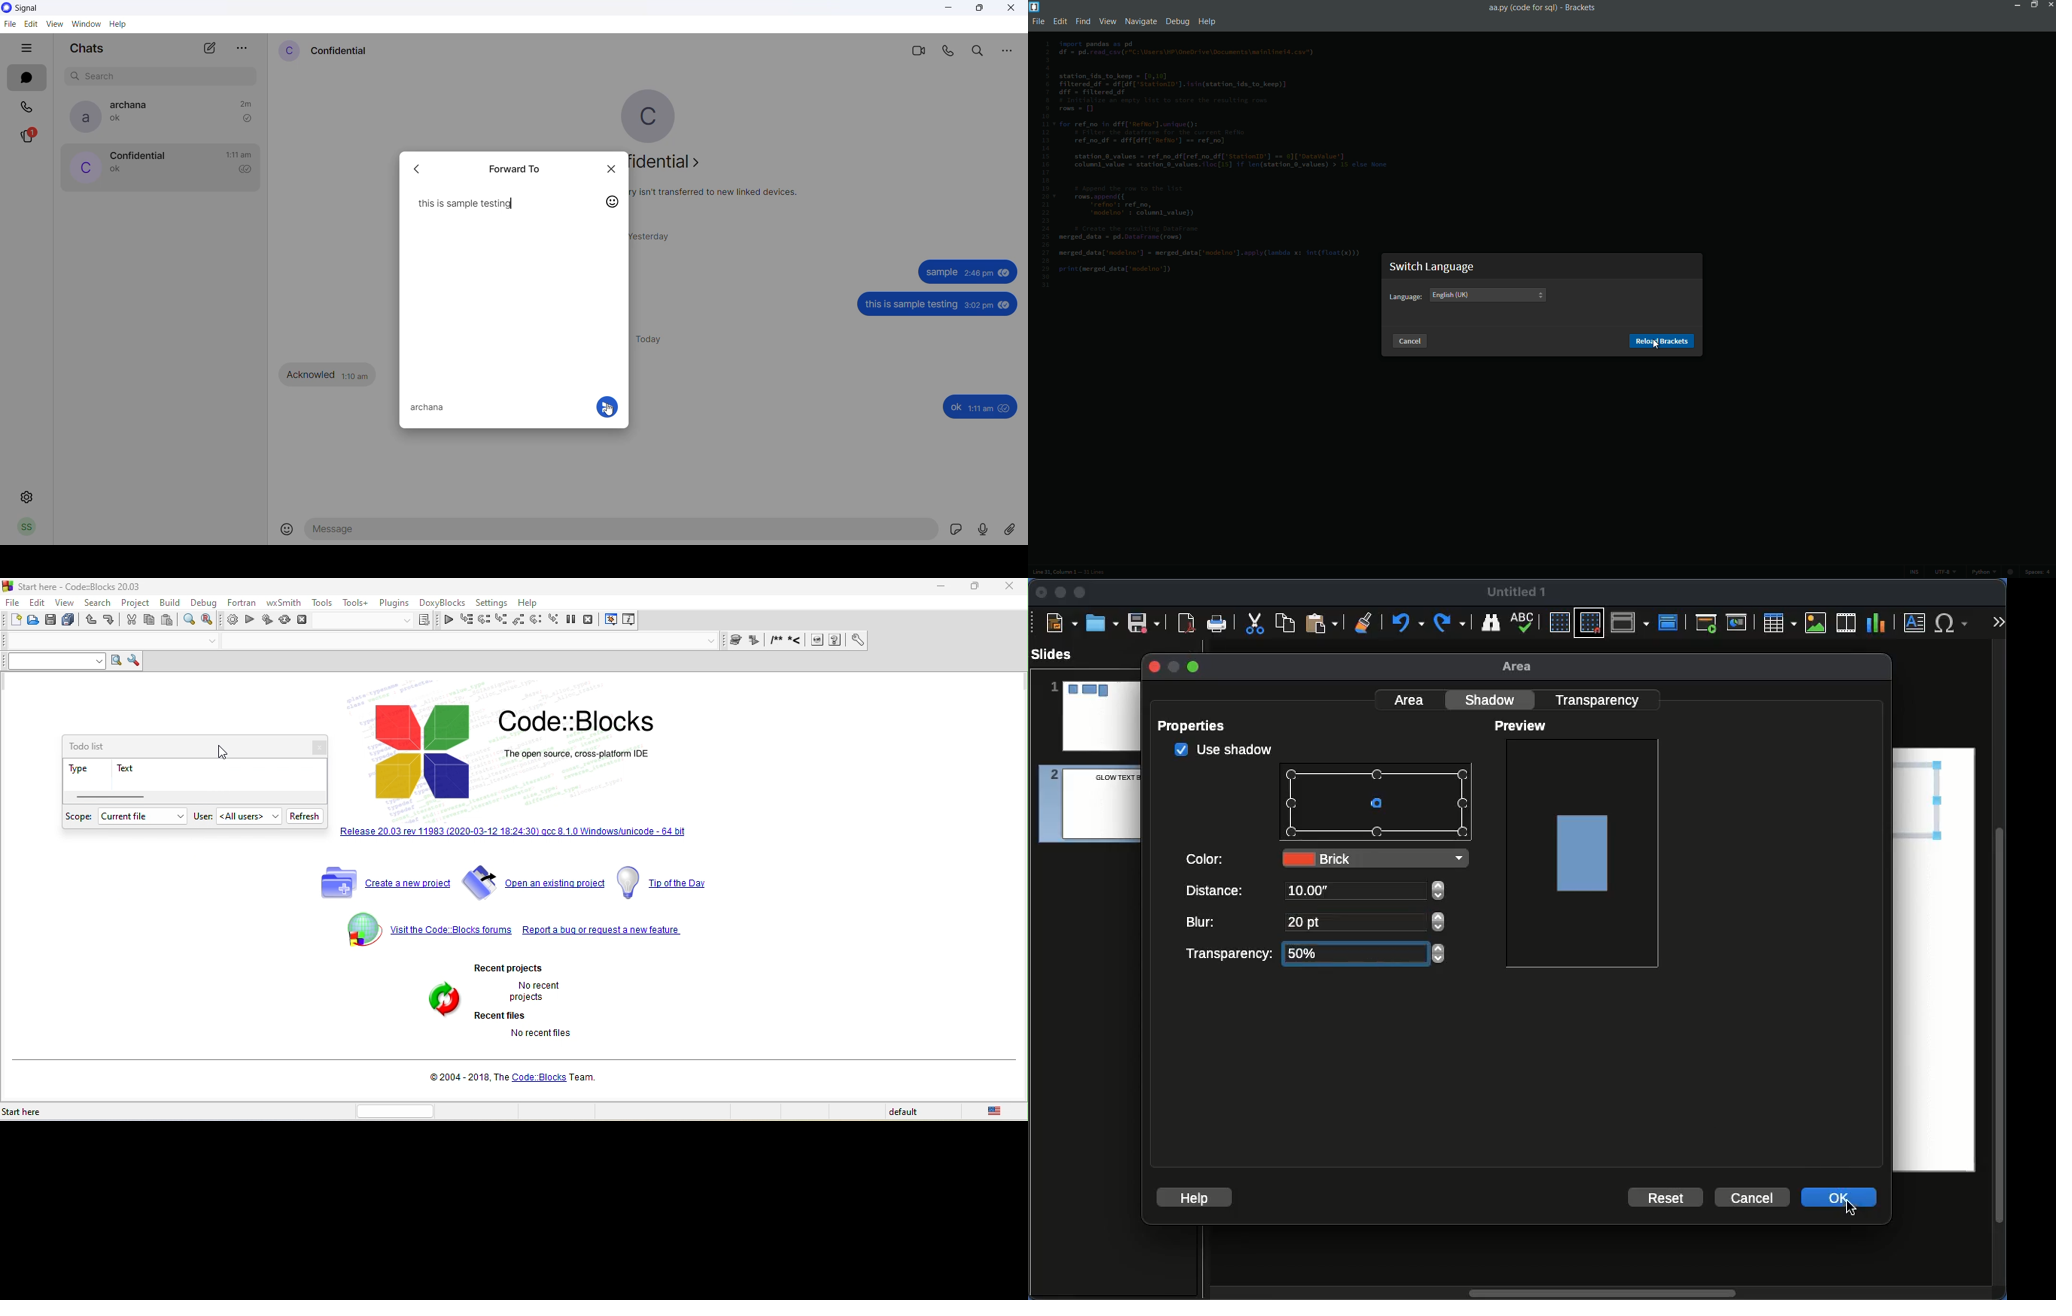 The width and height of the screenshot is (2072, 1316). I want to click on step out, so click(520, 621).